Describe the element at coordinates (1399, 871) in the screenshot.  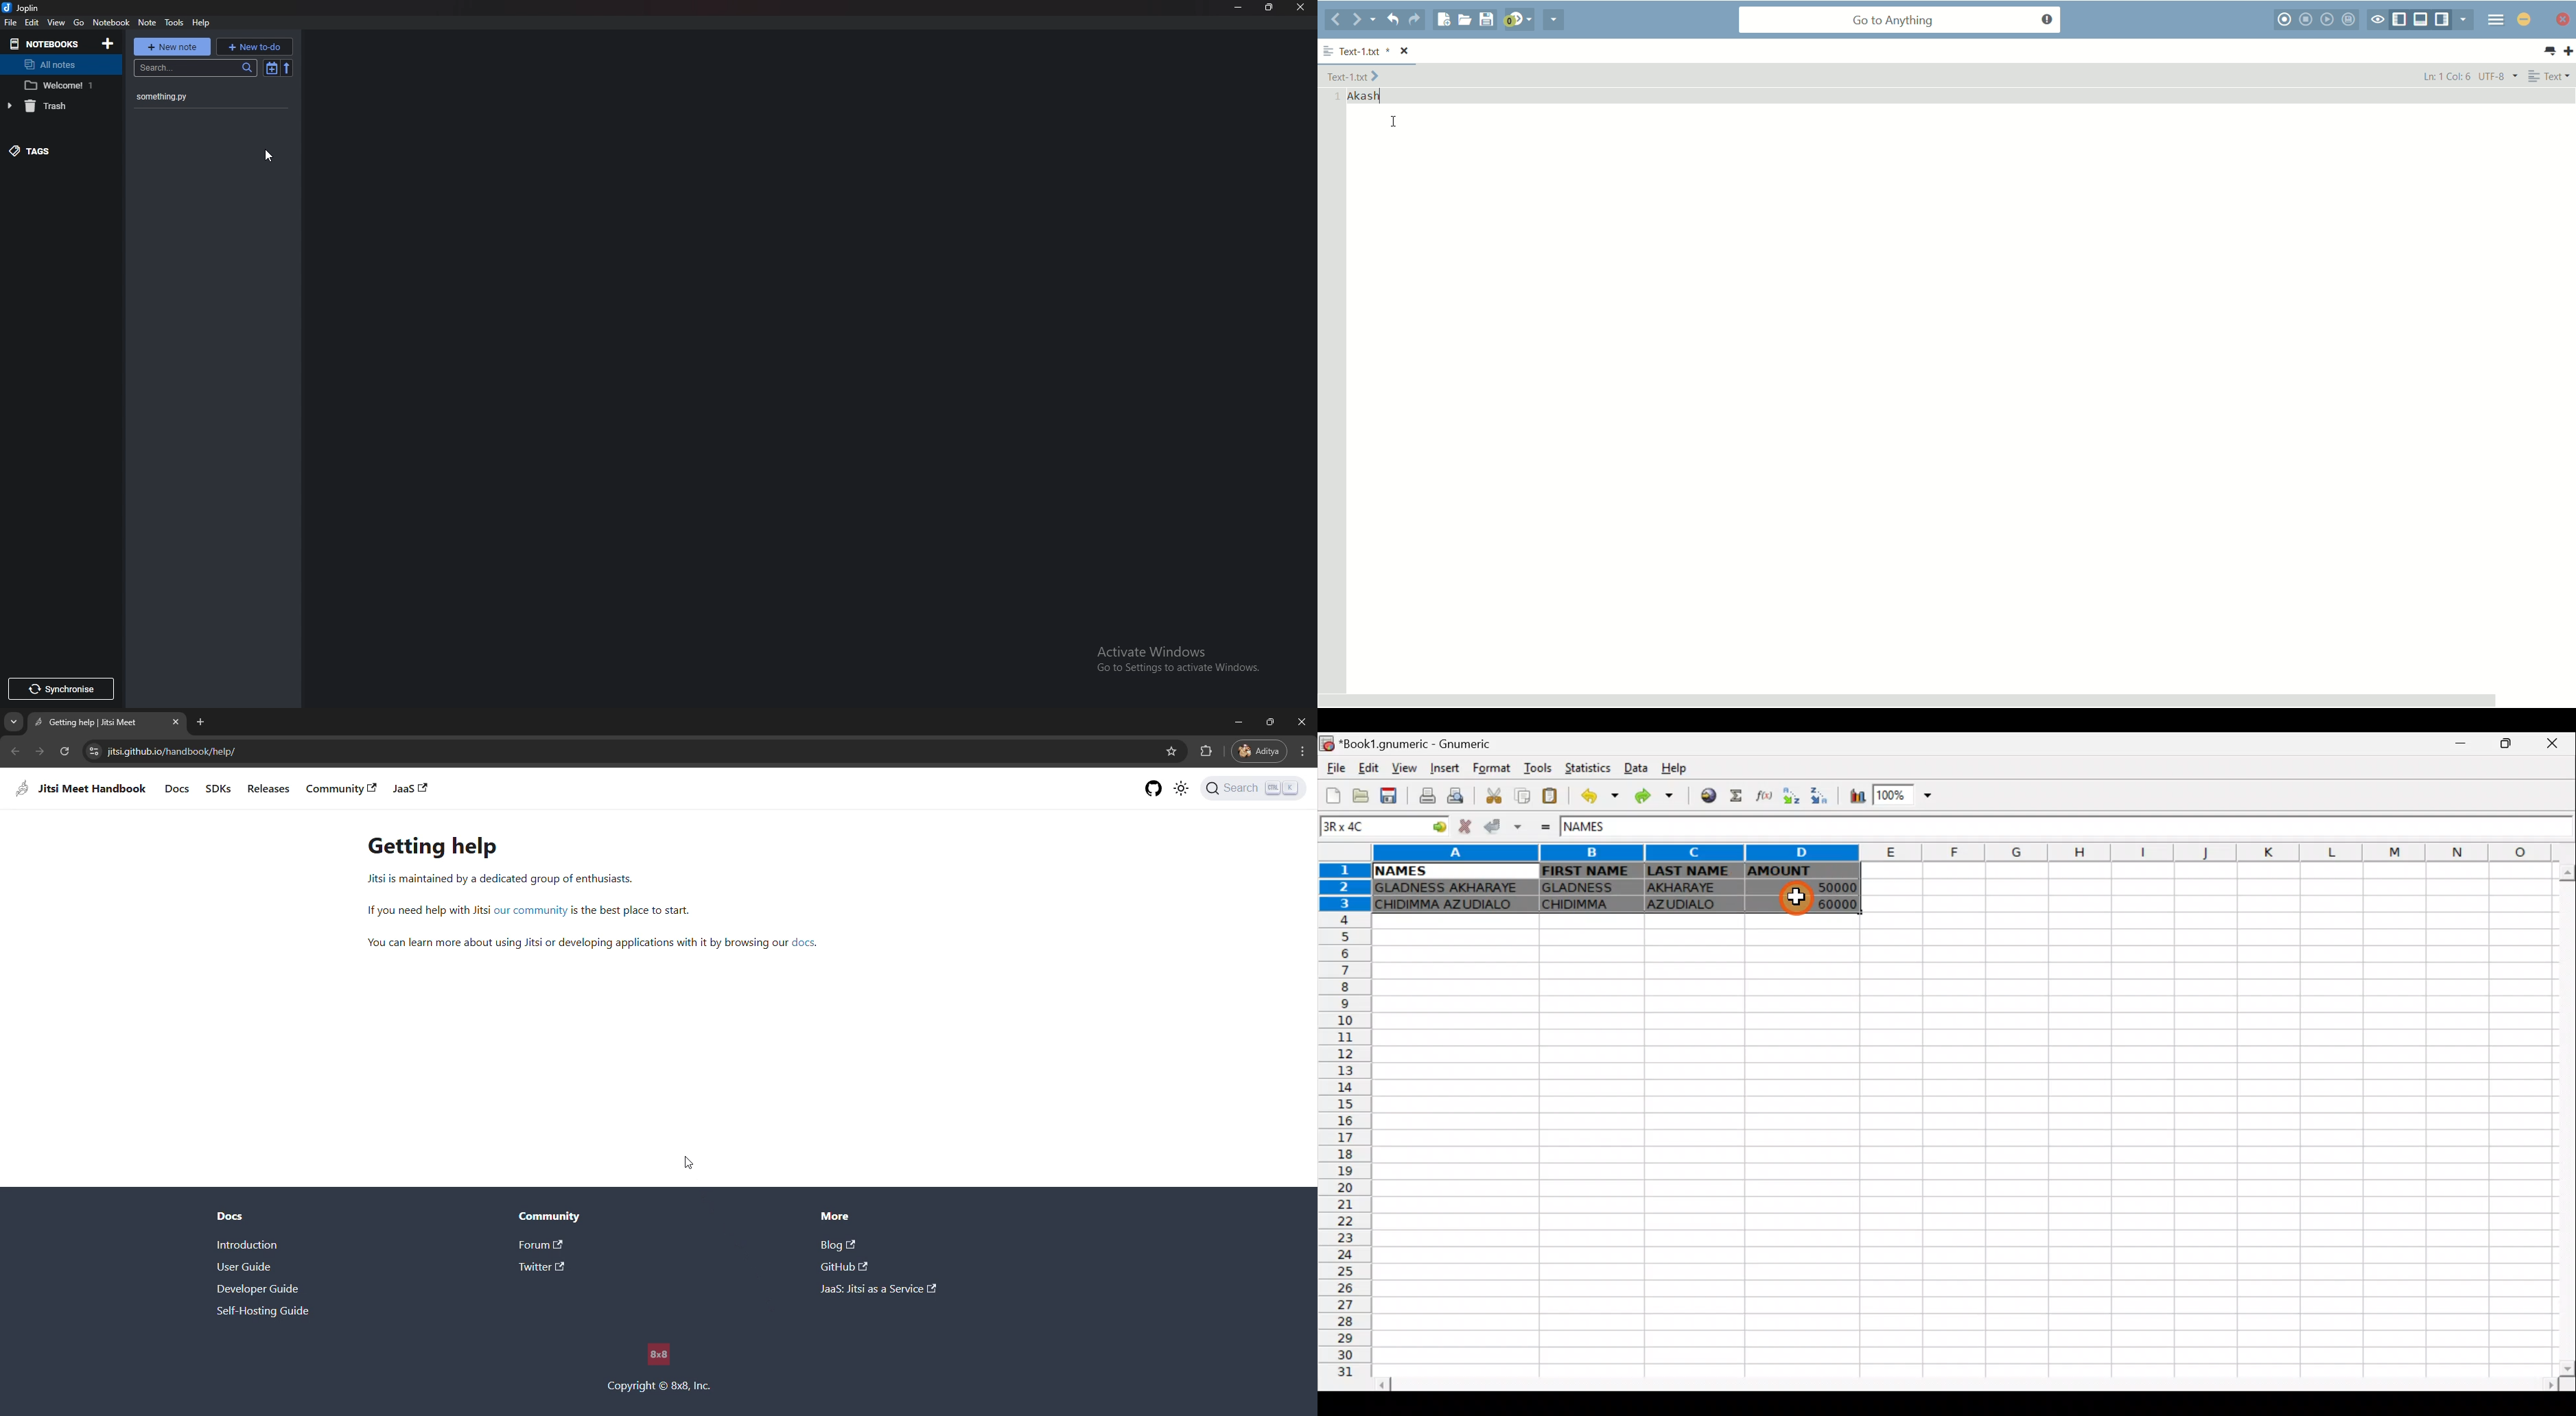
I see `NAMES` at that location.